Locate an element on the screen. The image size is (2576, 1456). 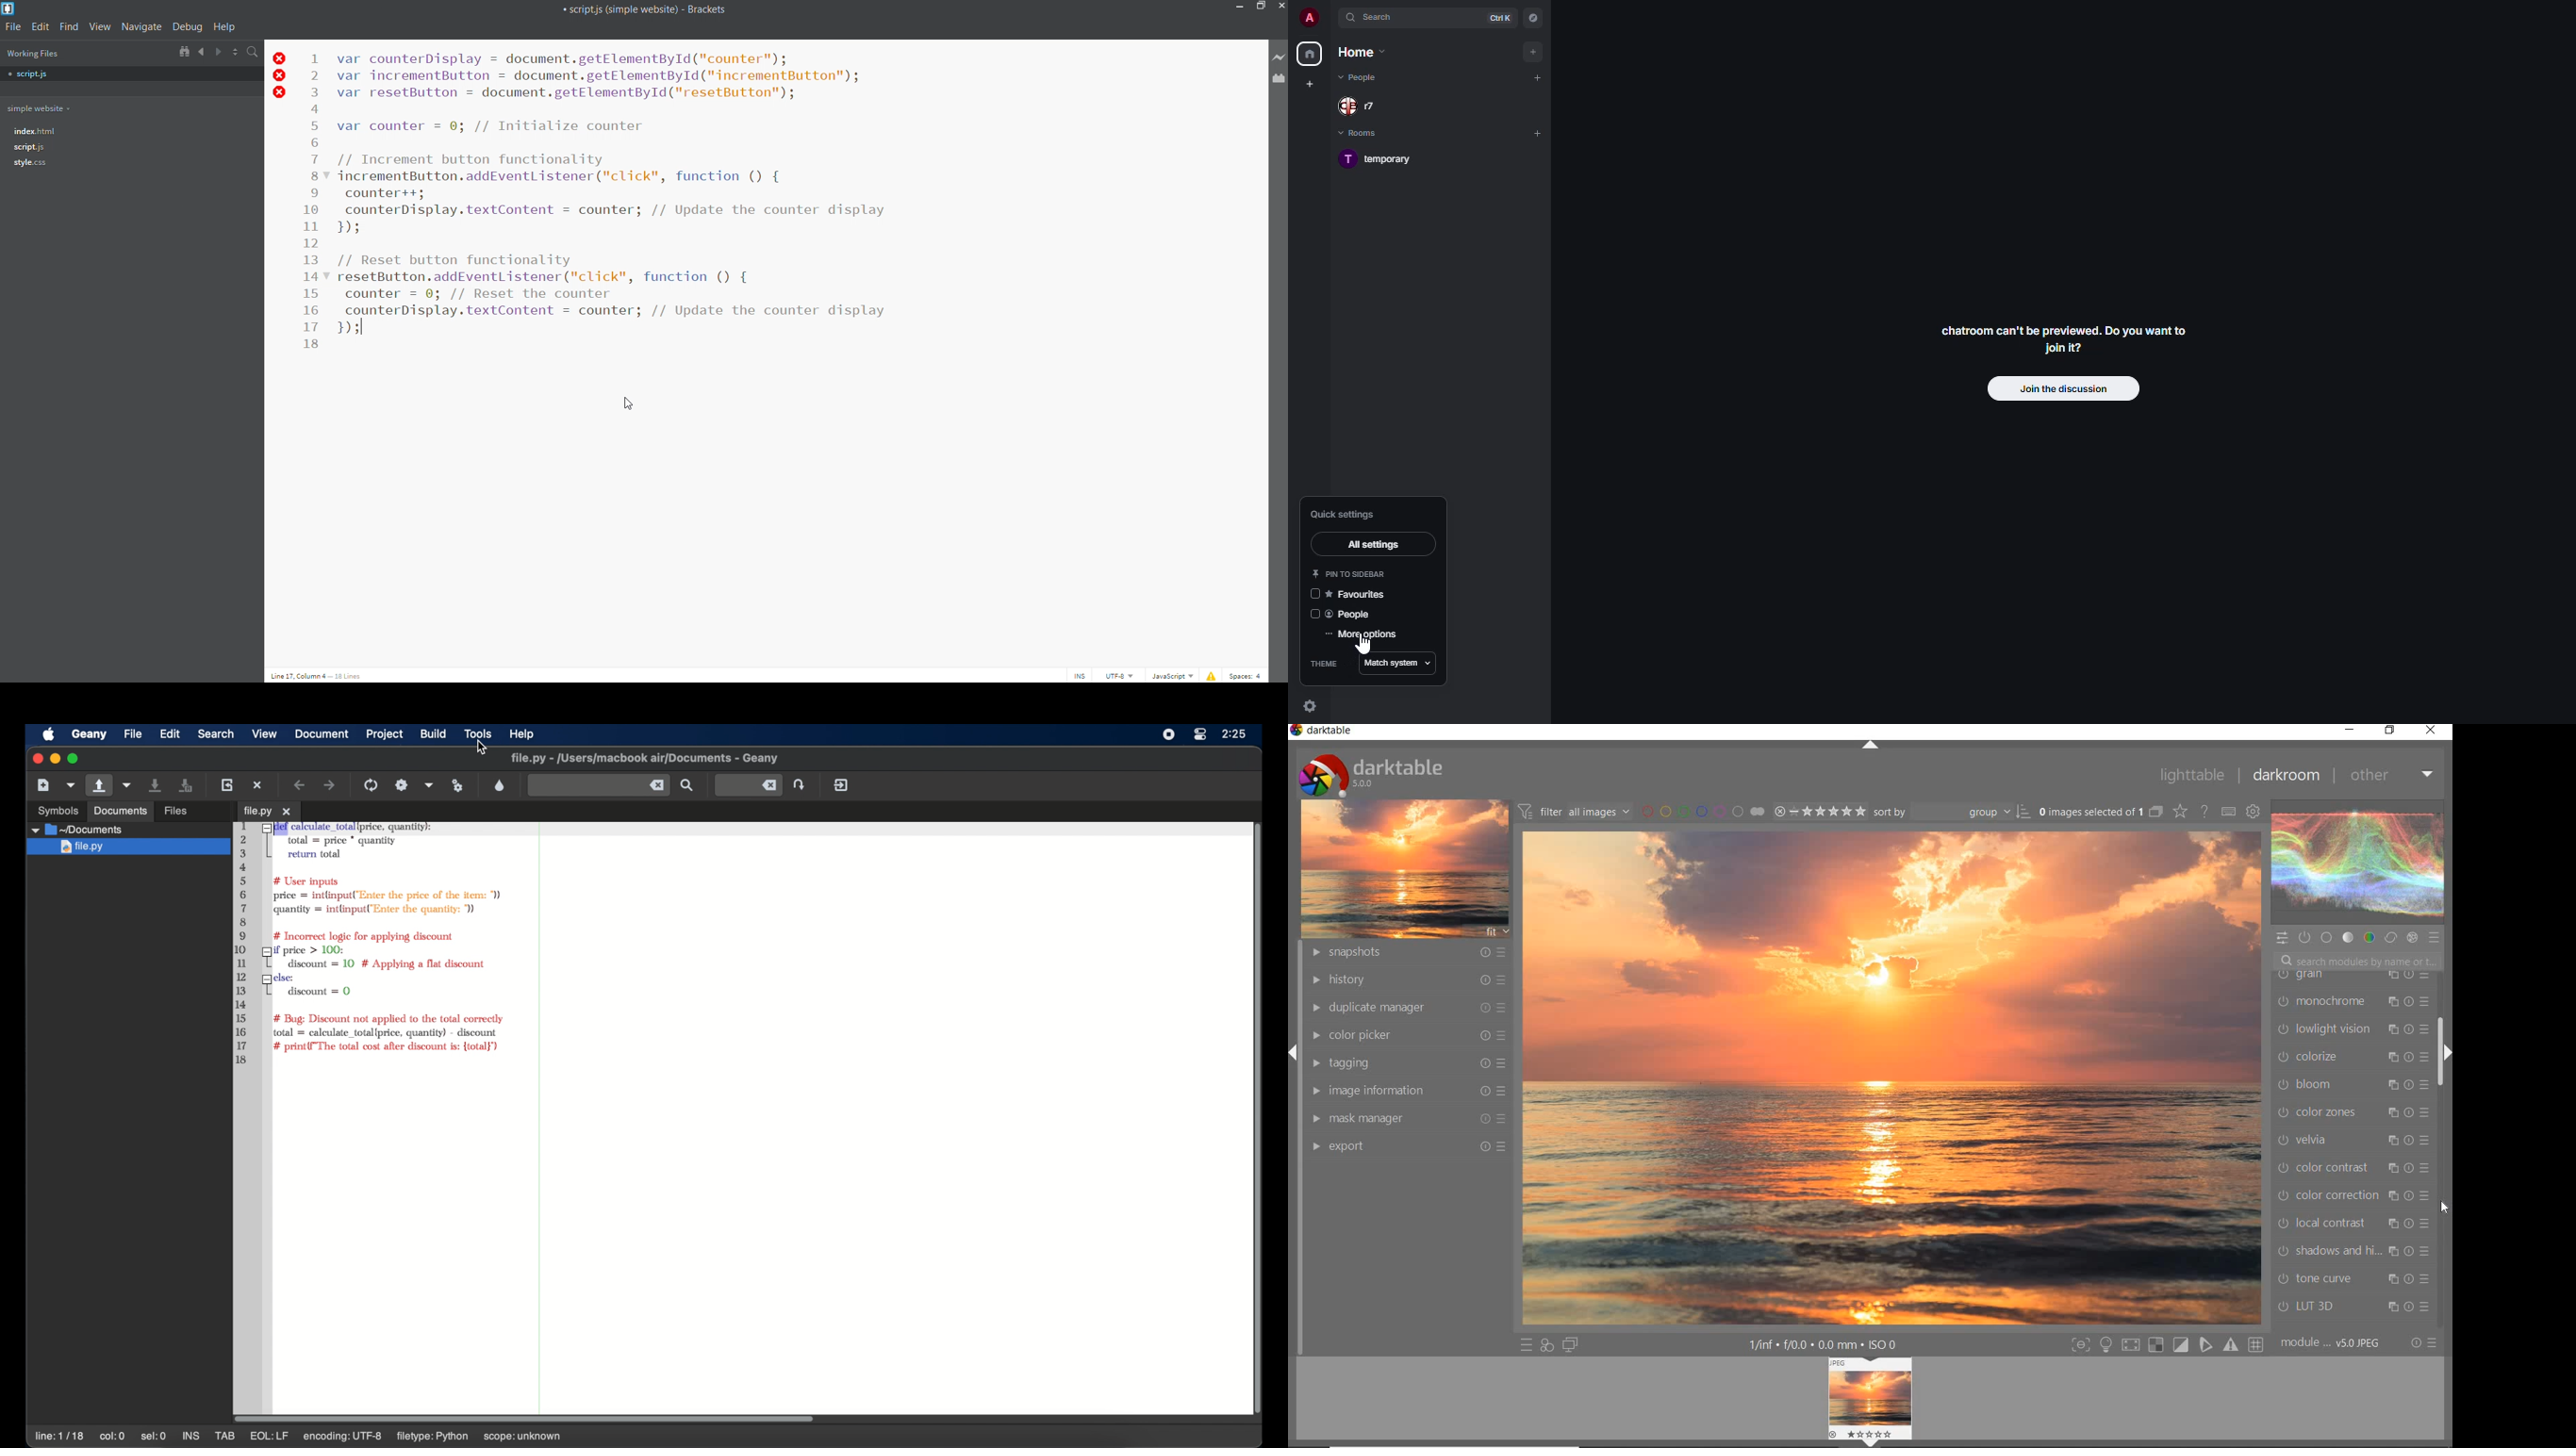
SNAPSHOTS is located at coordinates (1407, 953).